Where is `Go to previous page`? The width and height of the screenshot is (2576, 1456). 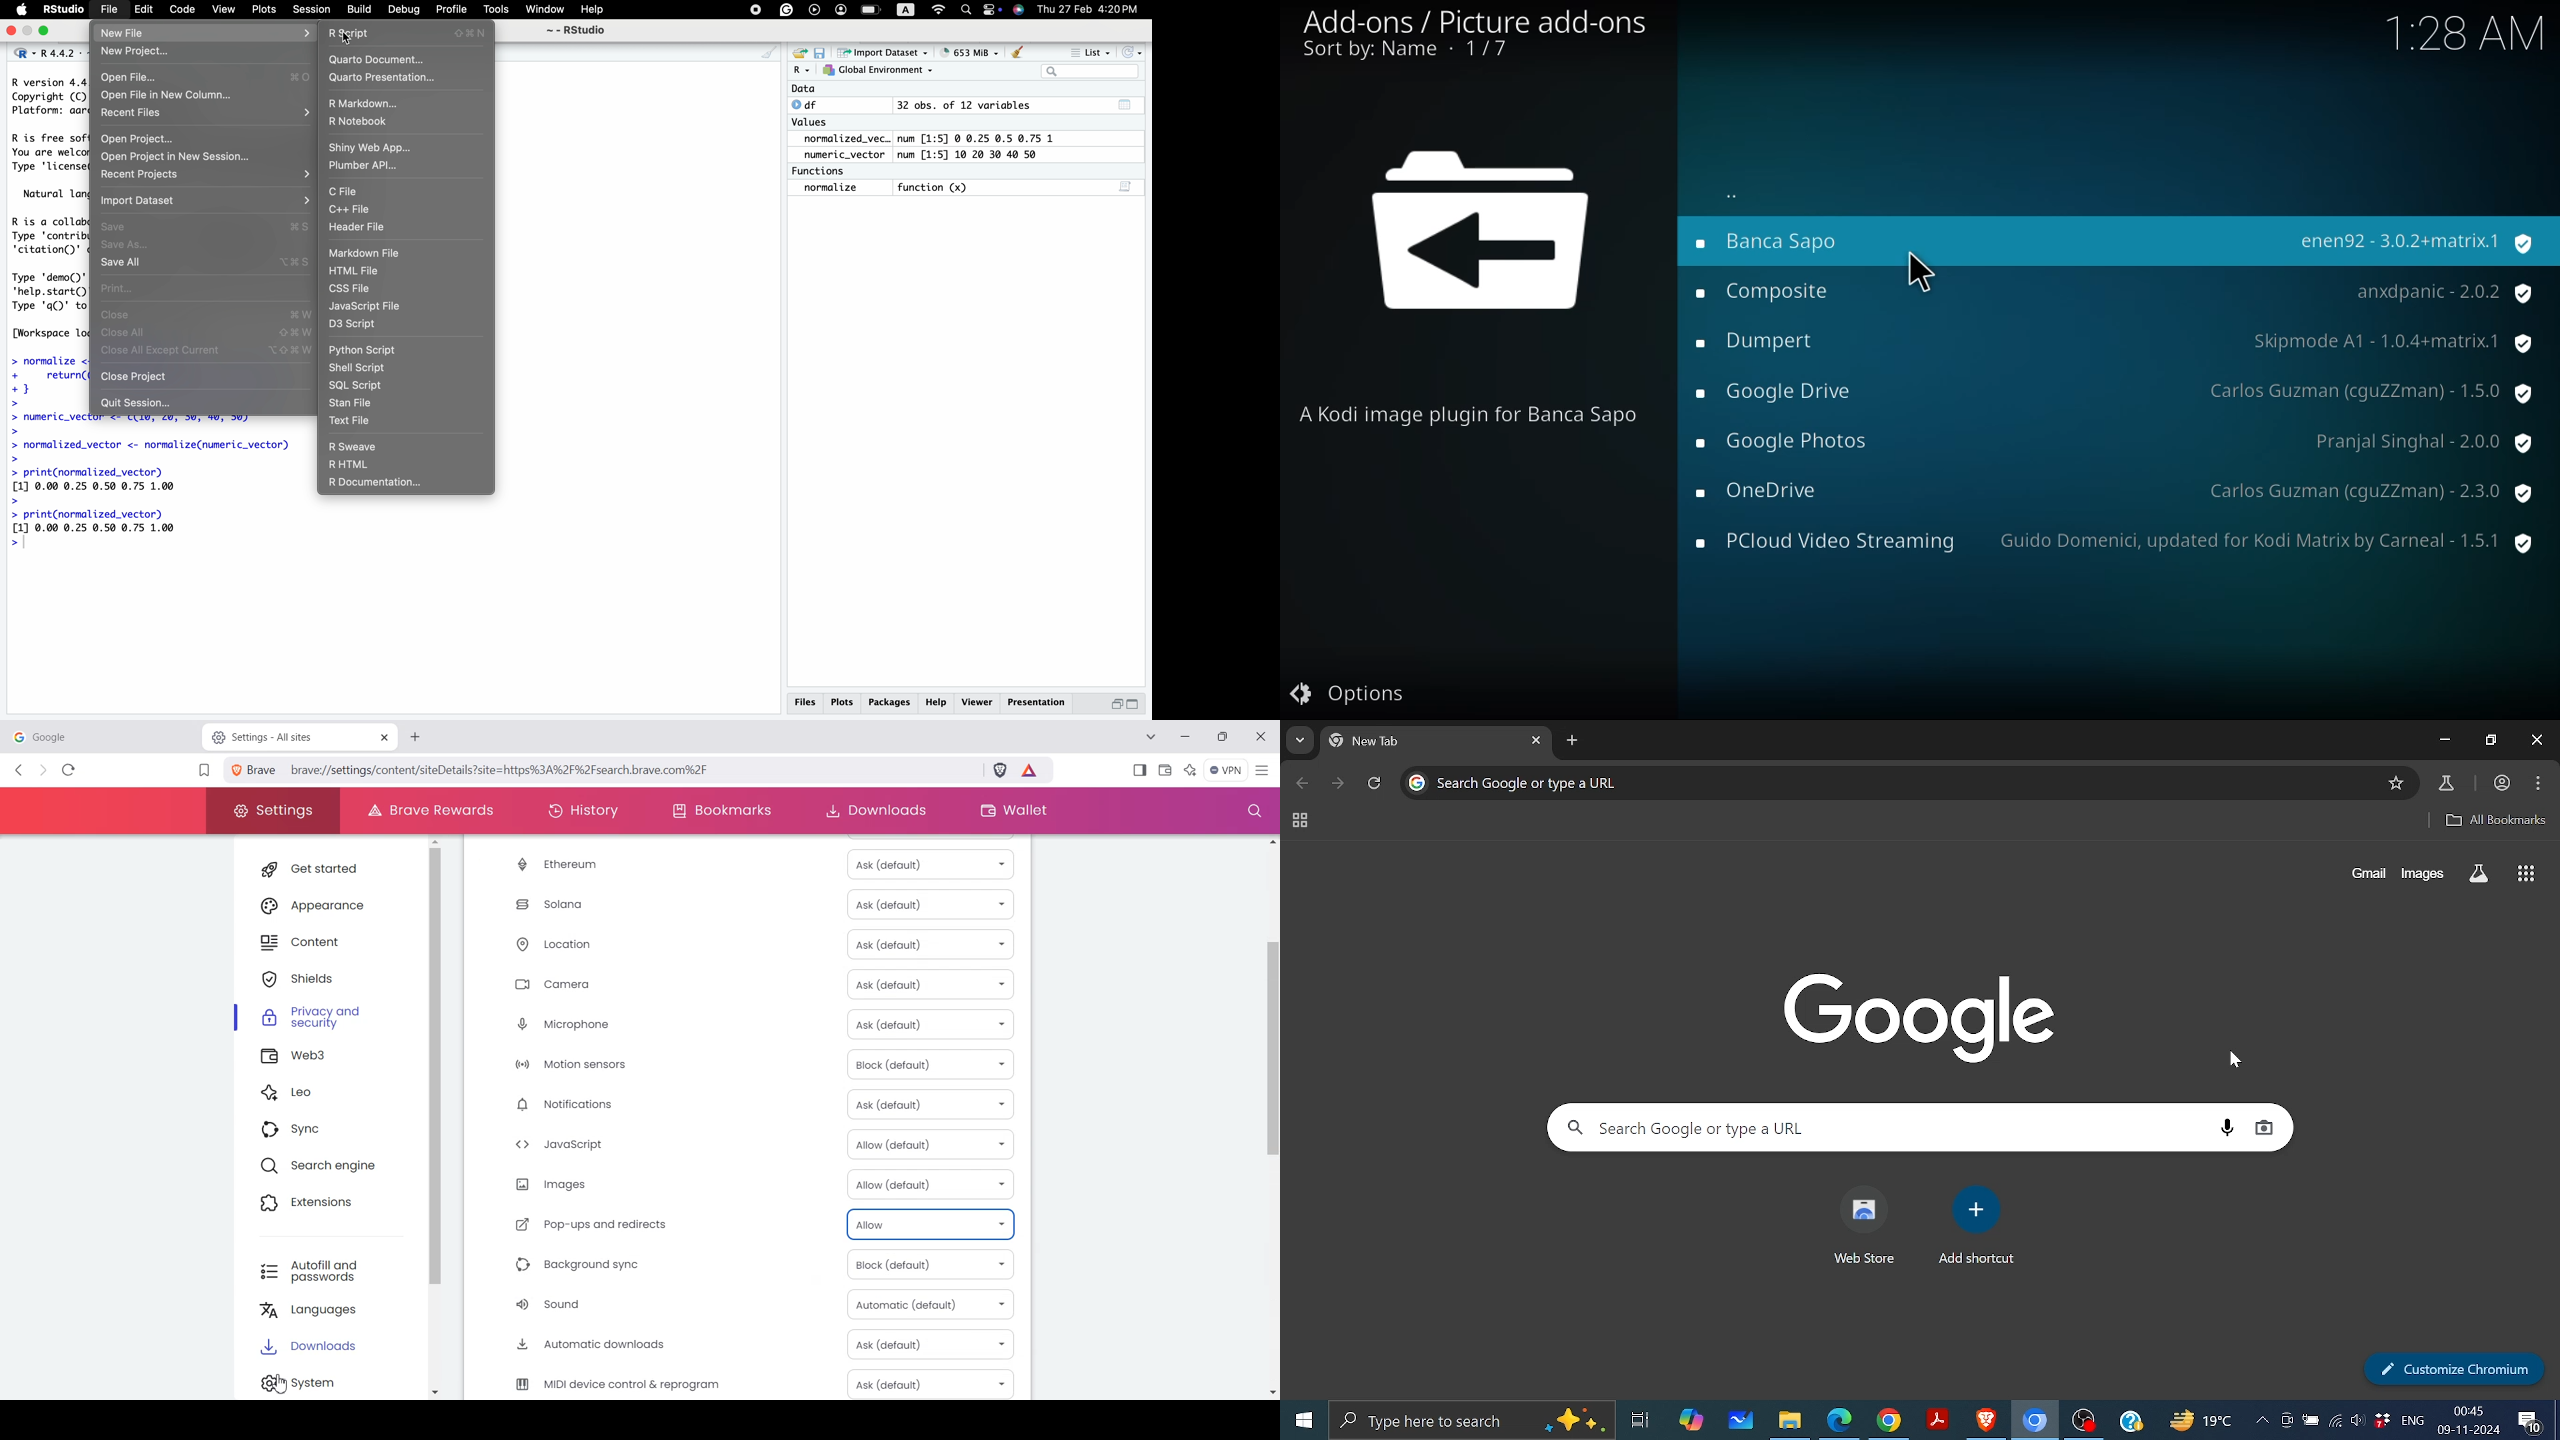
Go to previous page is located at coordinates (1304, 782).